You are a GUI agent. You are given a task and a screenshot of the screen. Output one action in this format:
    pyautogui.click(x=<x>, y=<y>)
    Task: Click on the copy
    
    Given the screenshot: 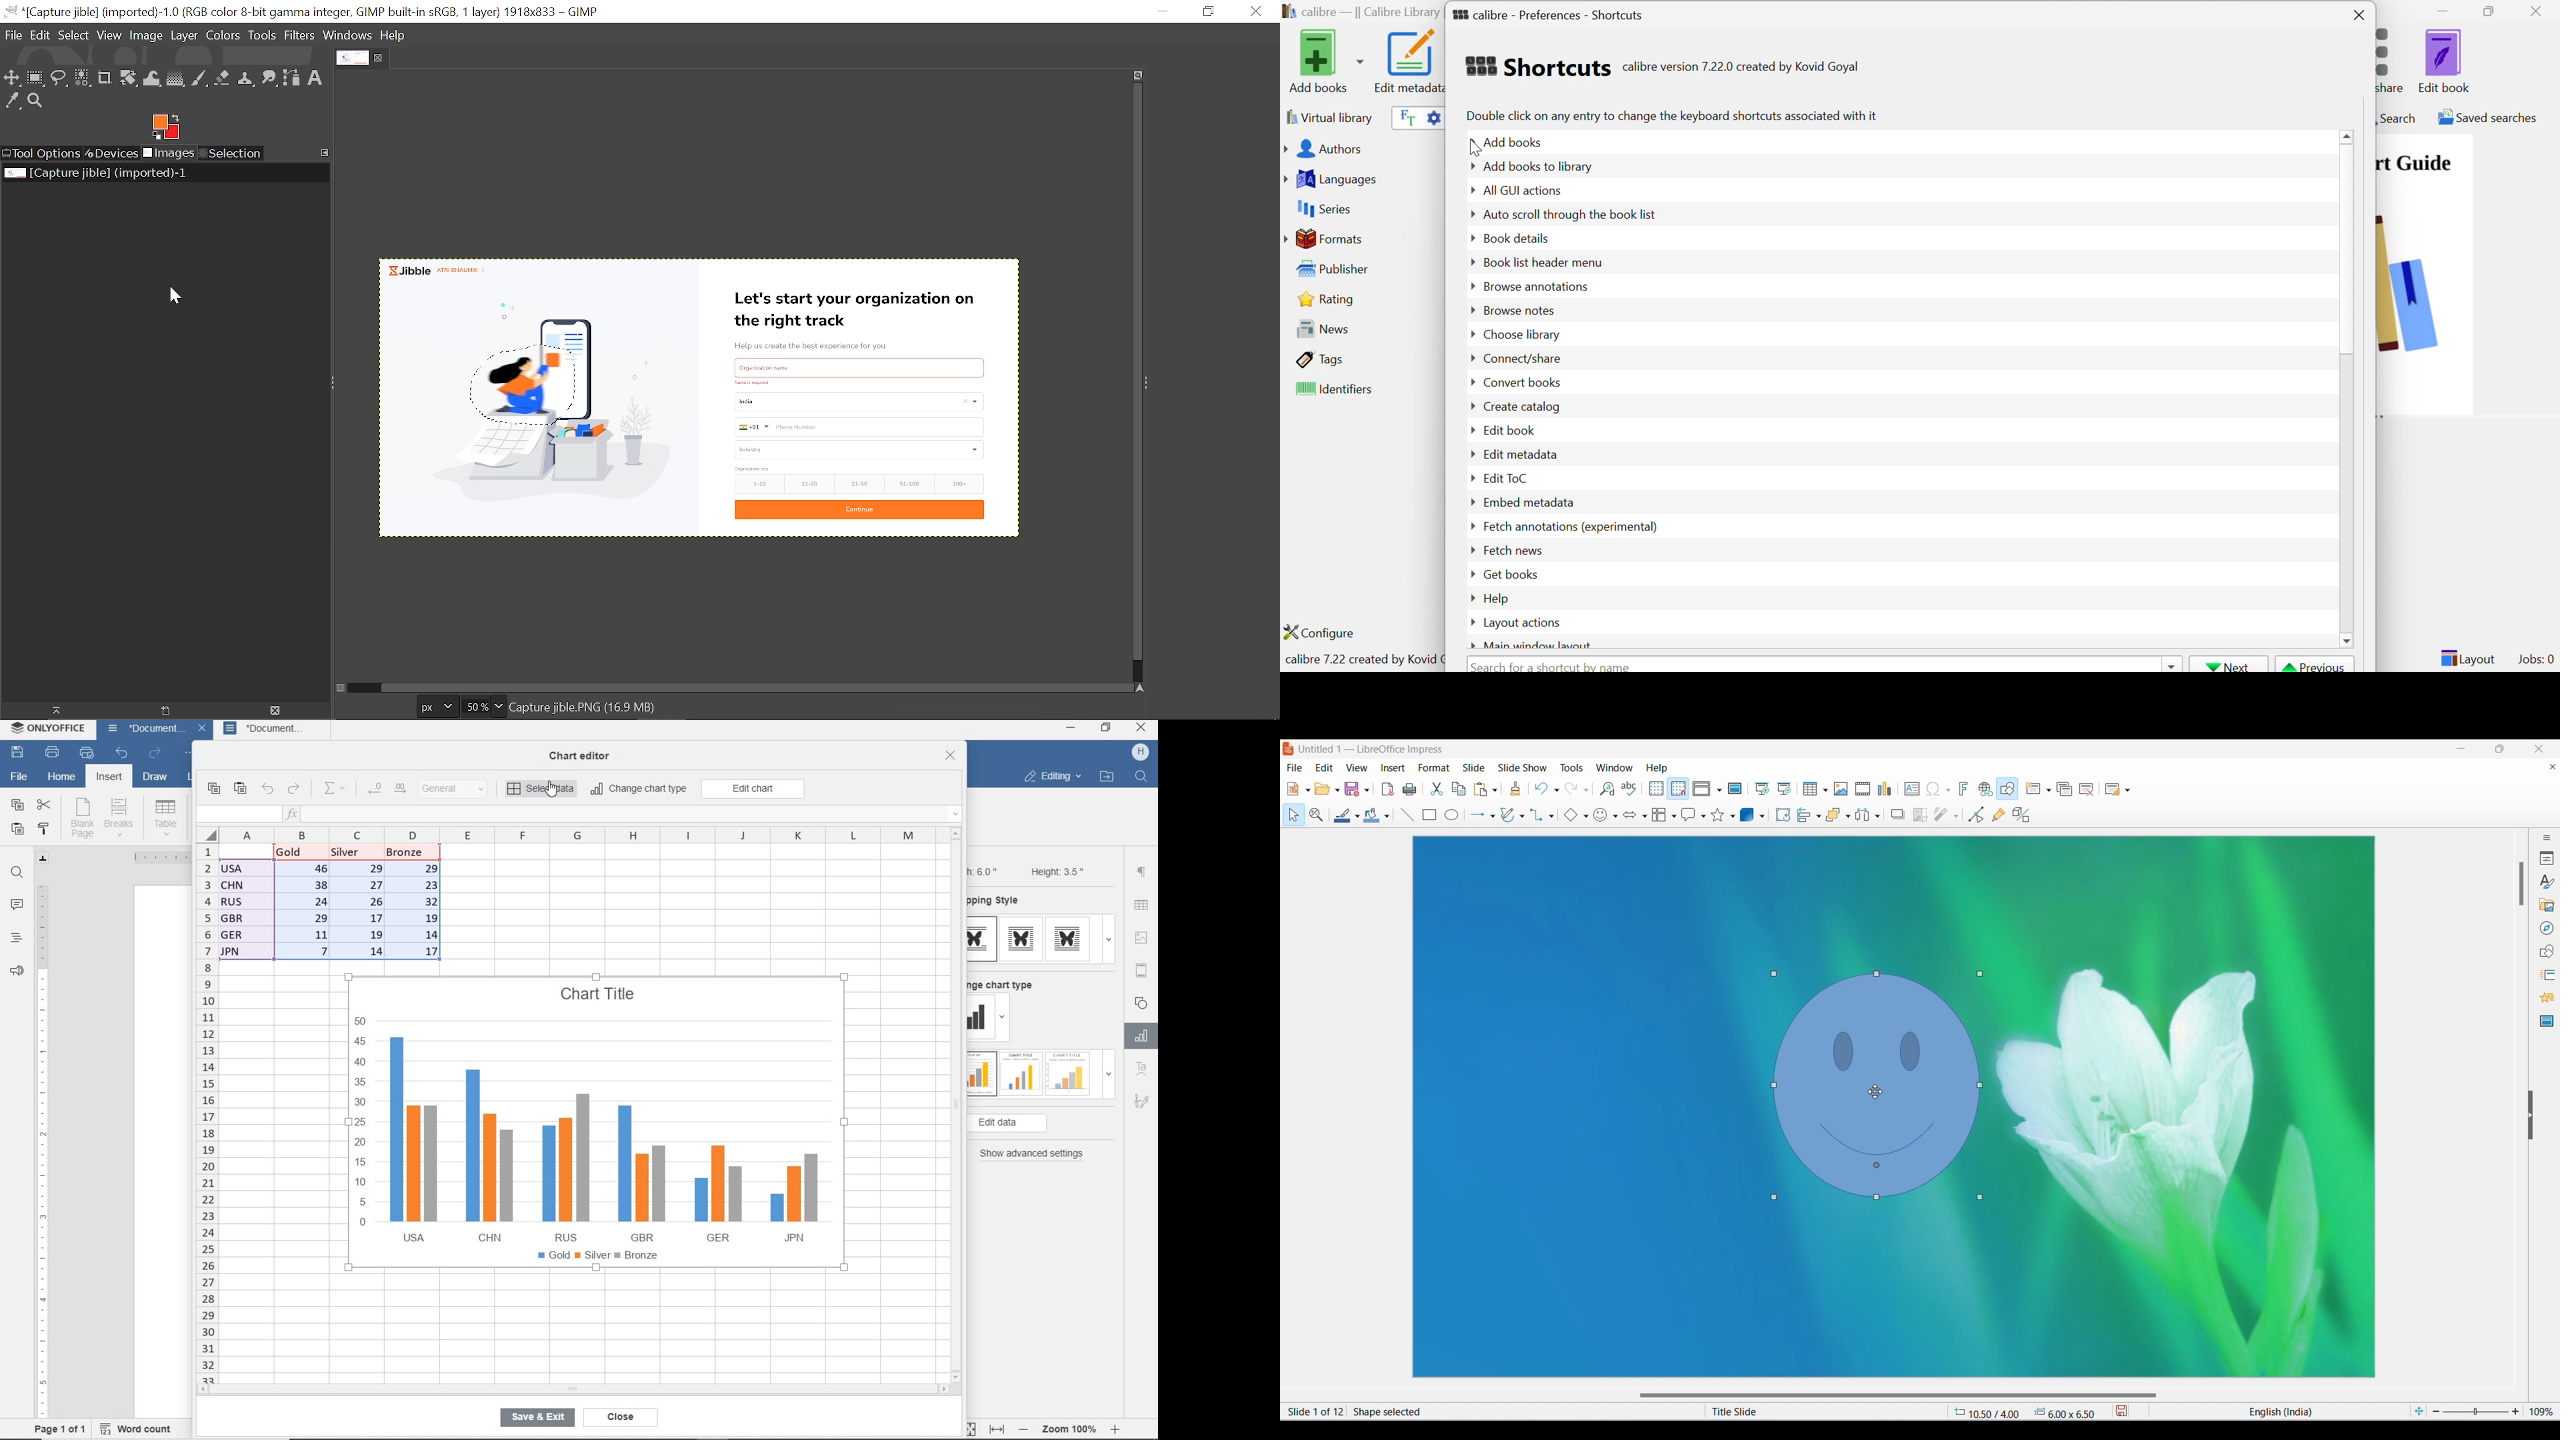 What is the action you would take?
    pyautogui.click(x=17, y=806)
    